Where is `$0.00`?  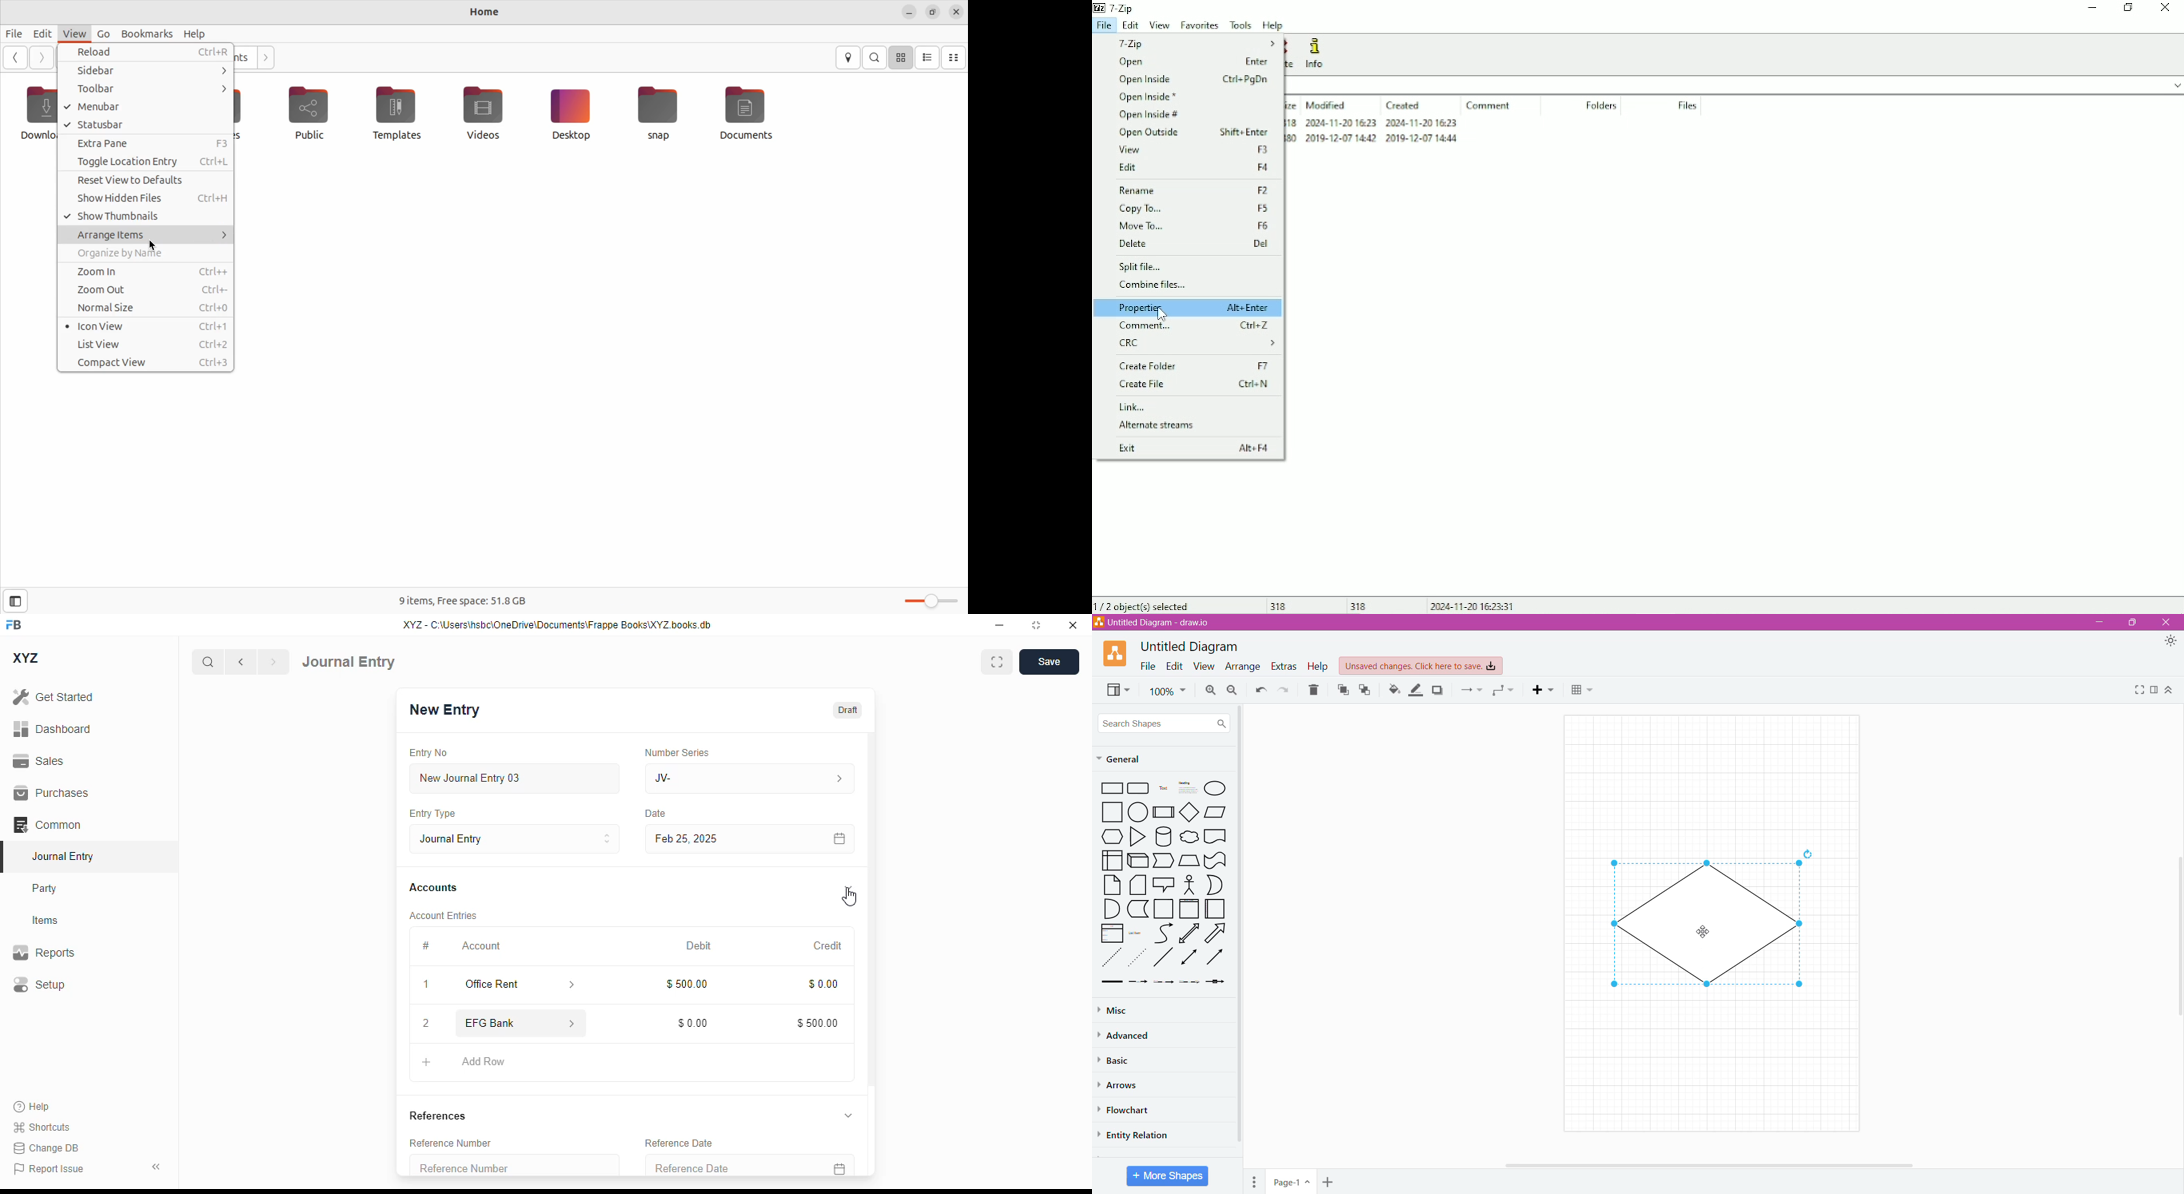 $0.00 is located at coordinates (824, 985).